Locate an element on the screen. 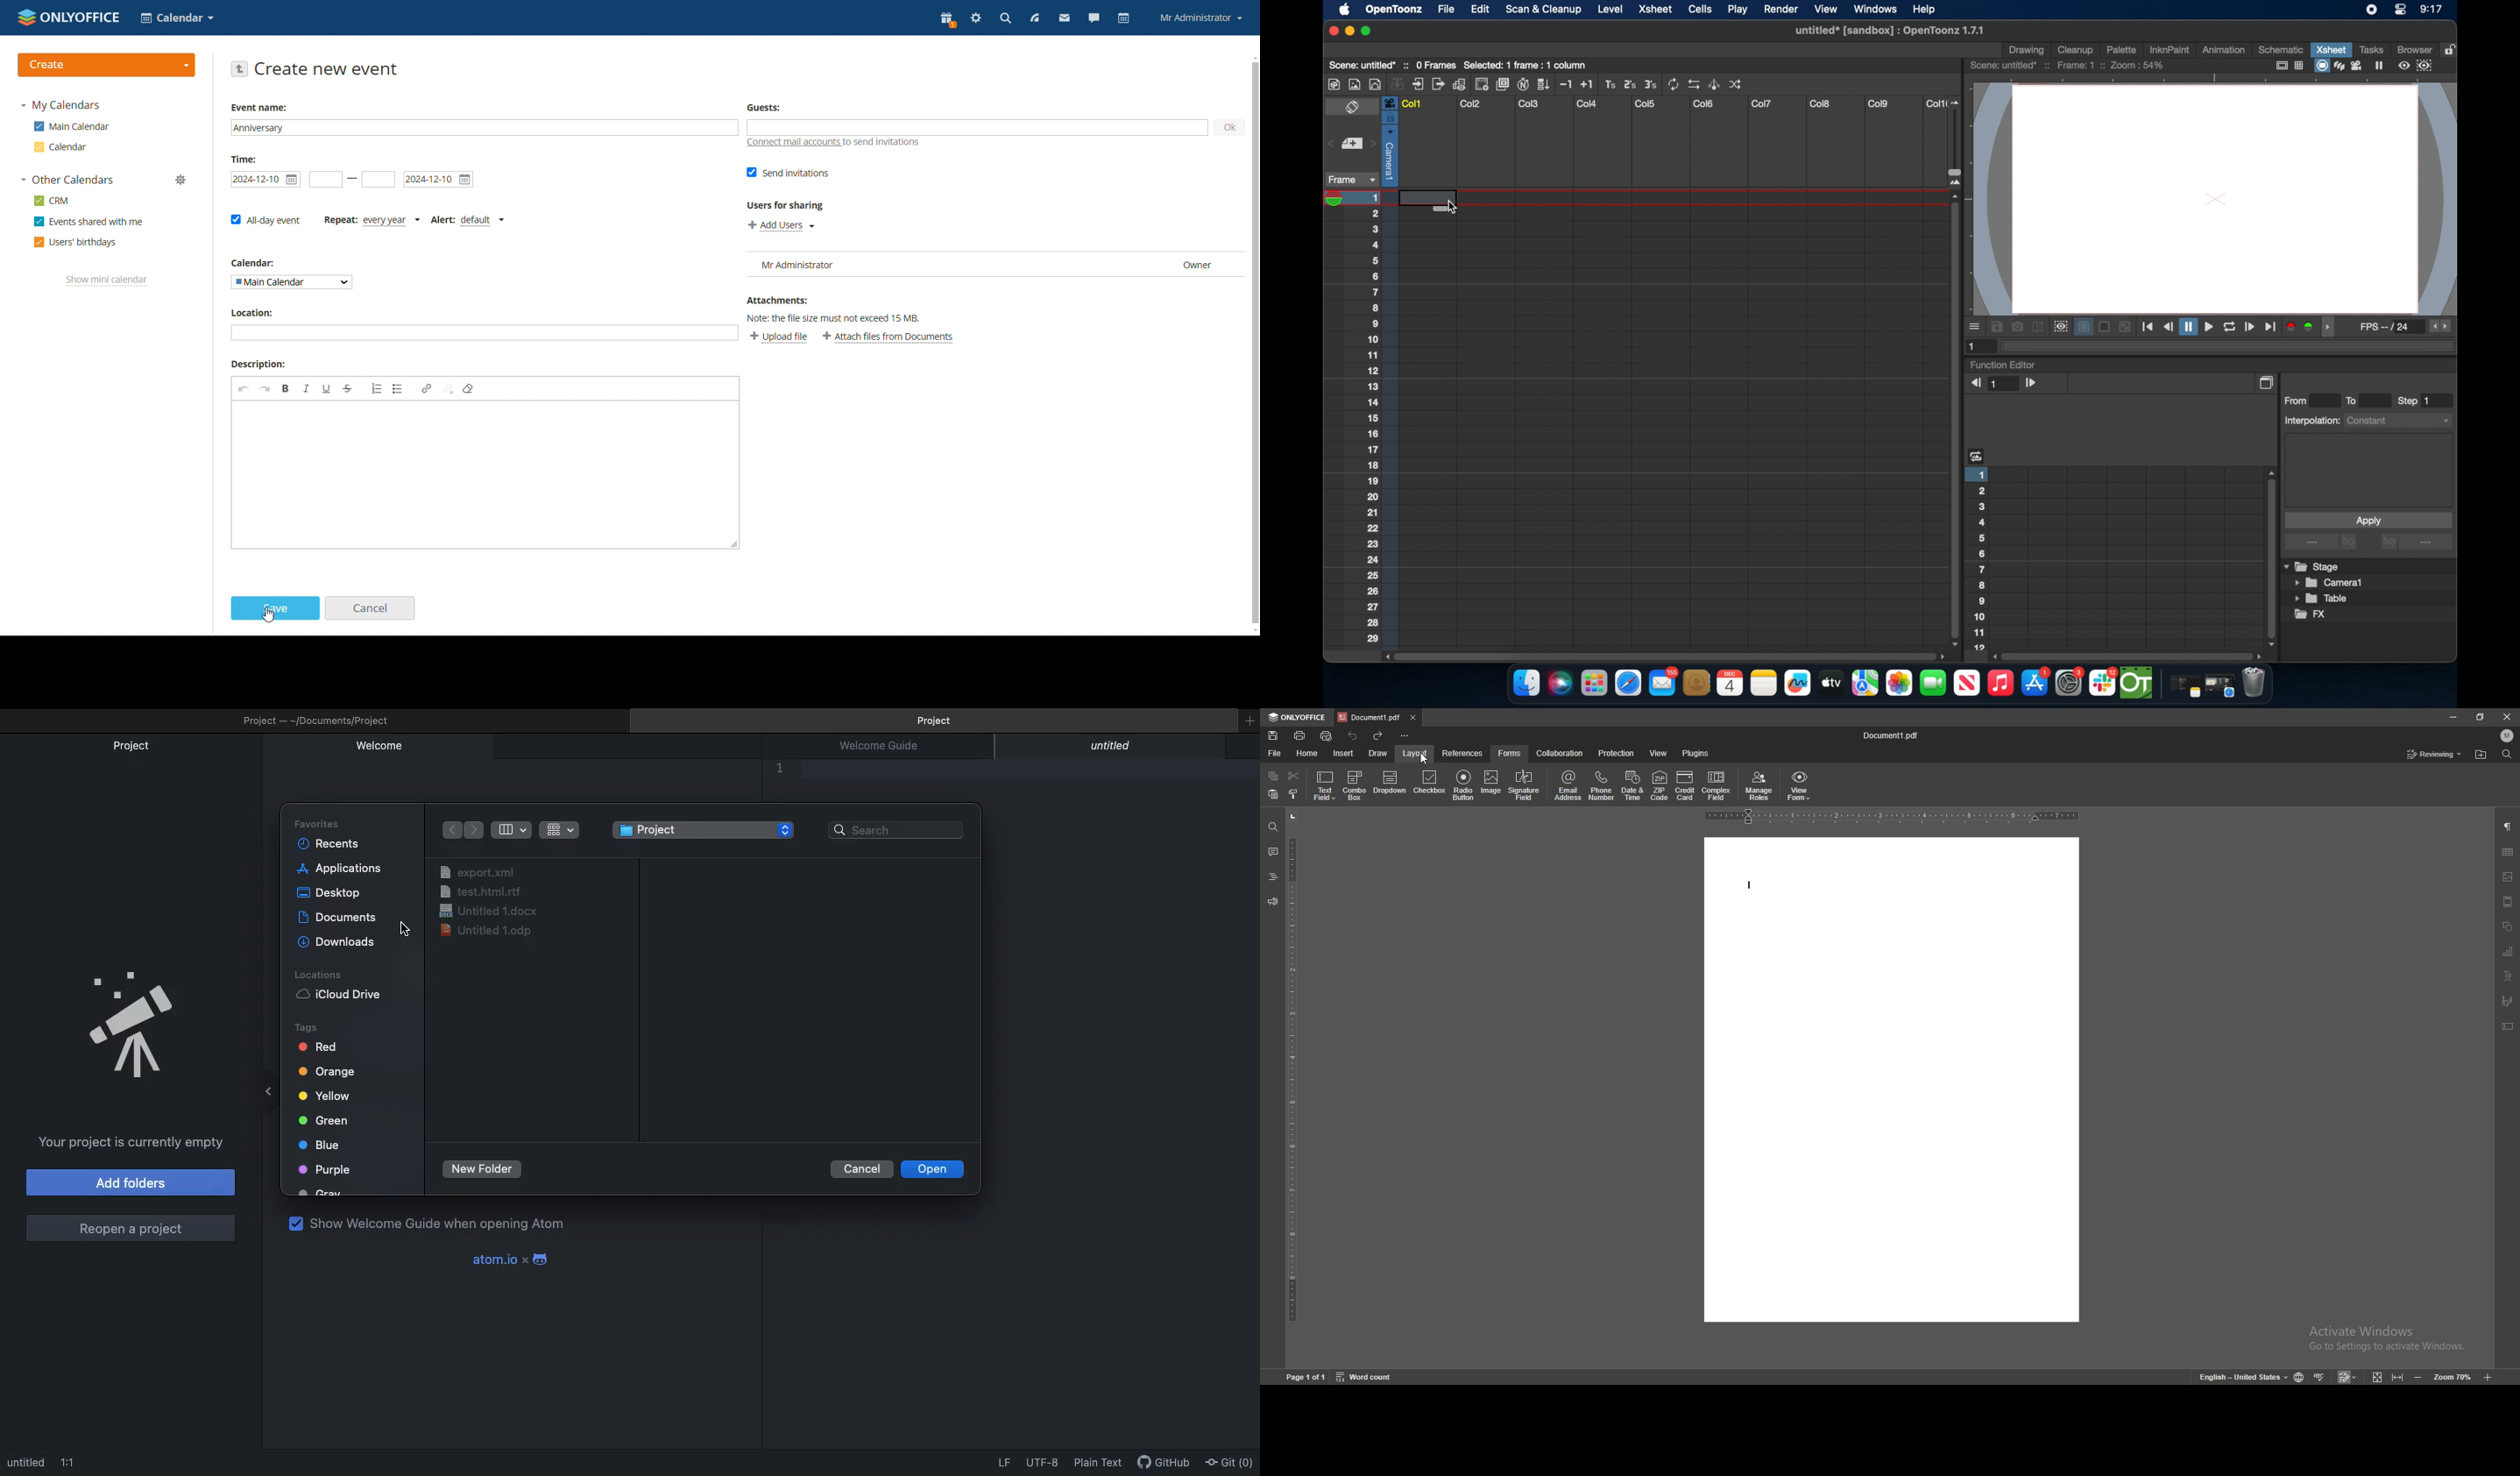 This screenshot has width=2520, height=1484. view form is located at coordinates (1799, 786).